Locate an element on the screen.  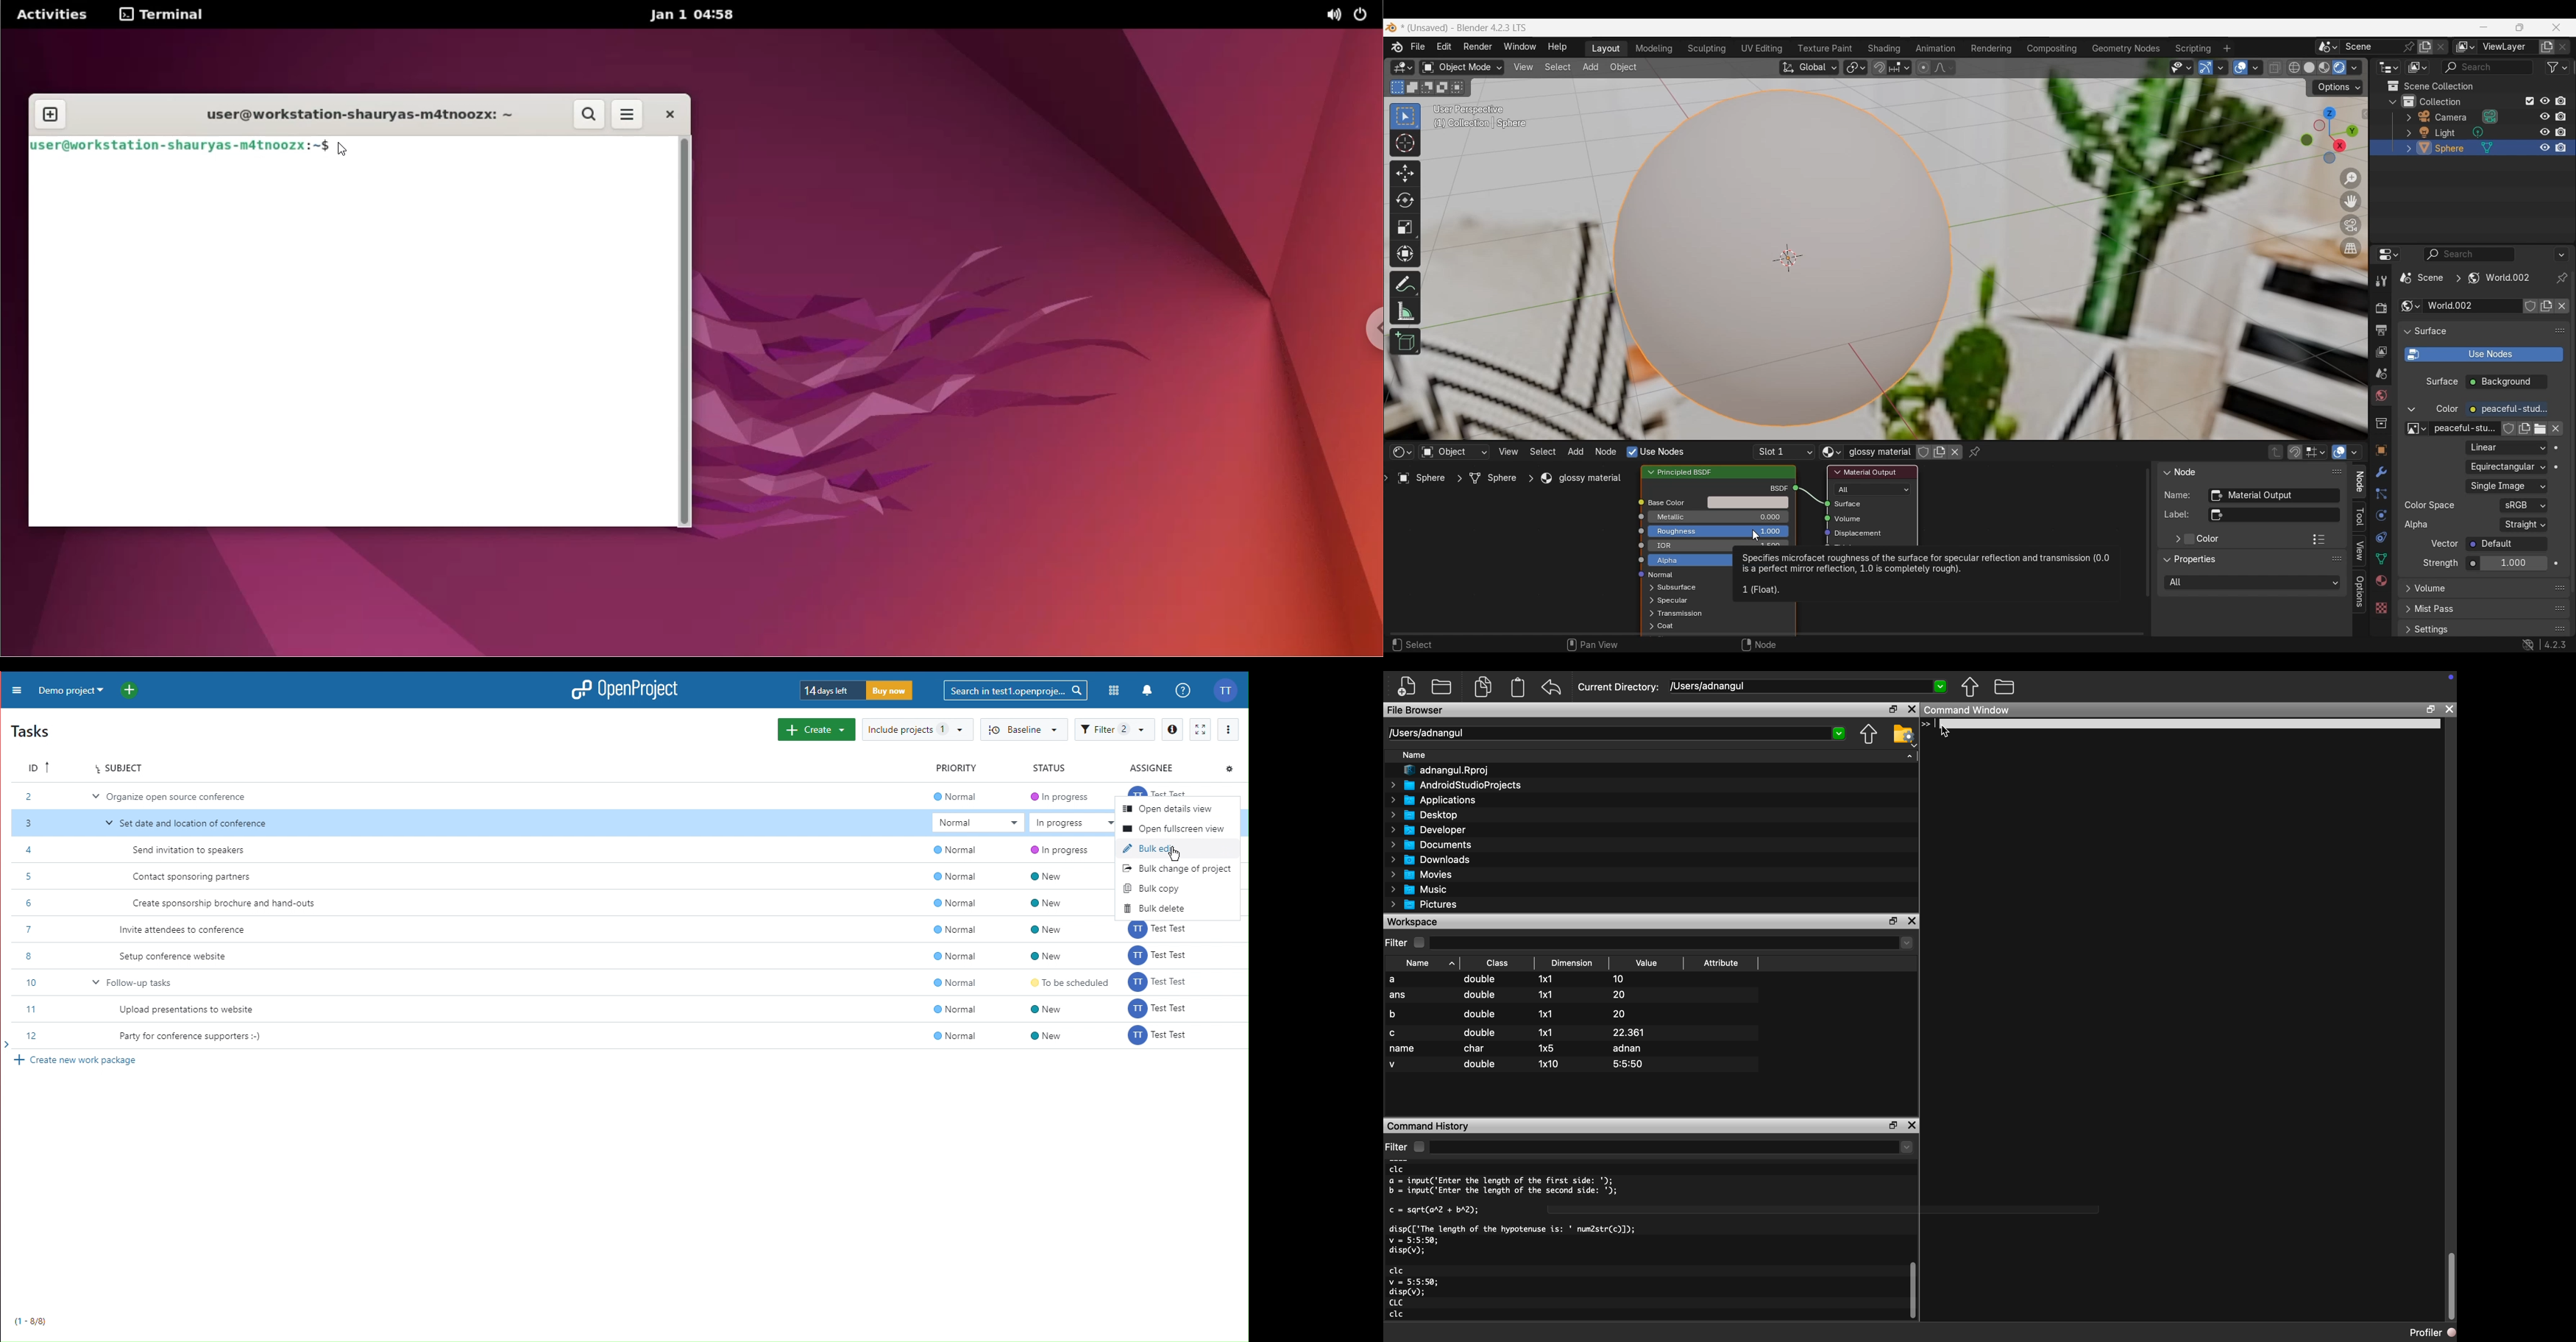
new is located at coordinates (1047, 1024).